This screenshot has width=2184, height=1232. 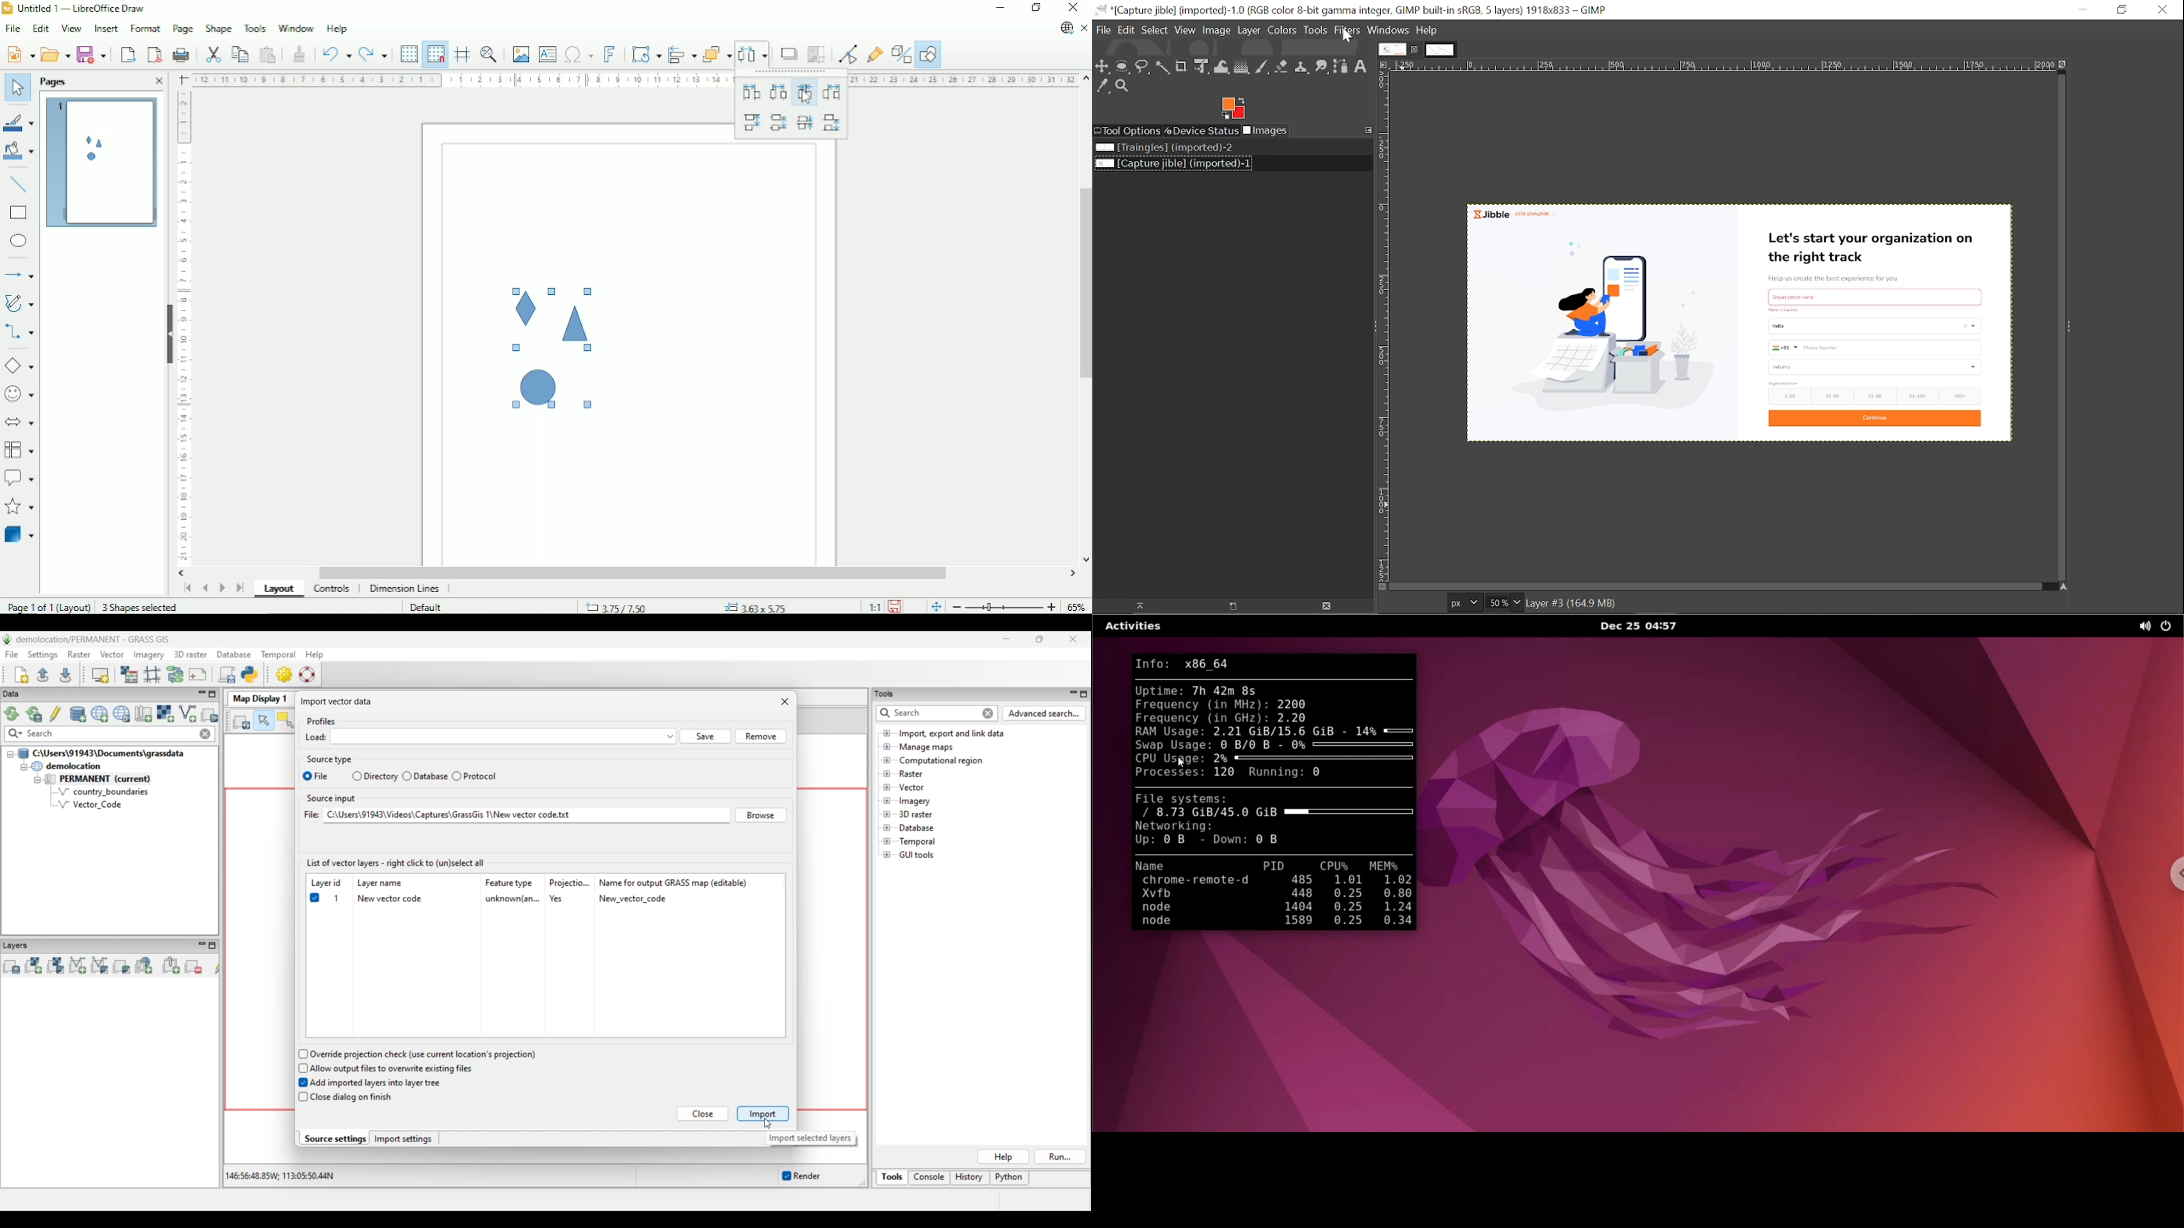 What do you see at coordinates (873, 607) in the screenshot?
I see `Scaling factor` at bounding box center [873, 607].